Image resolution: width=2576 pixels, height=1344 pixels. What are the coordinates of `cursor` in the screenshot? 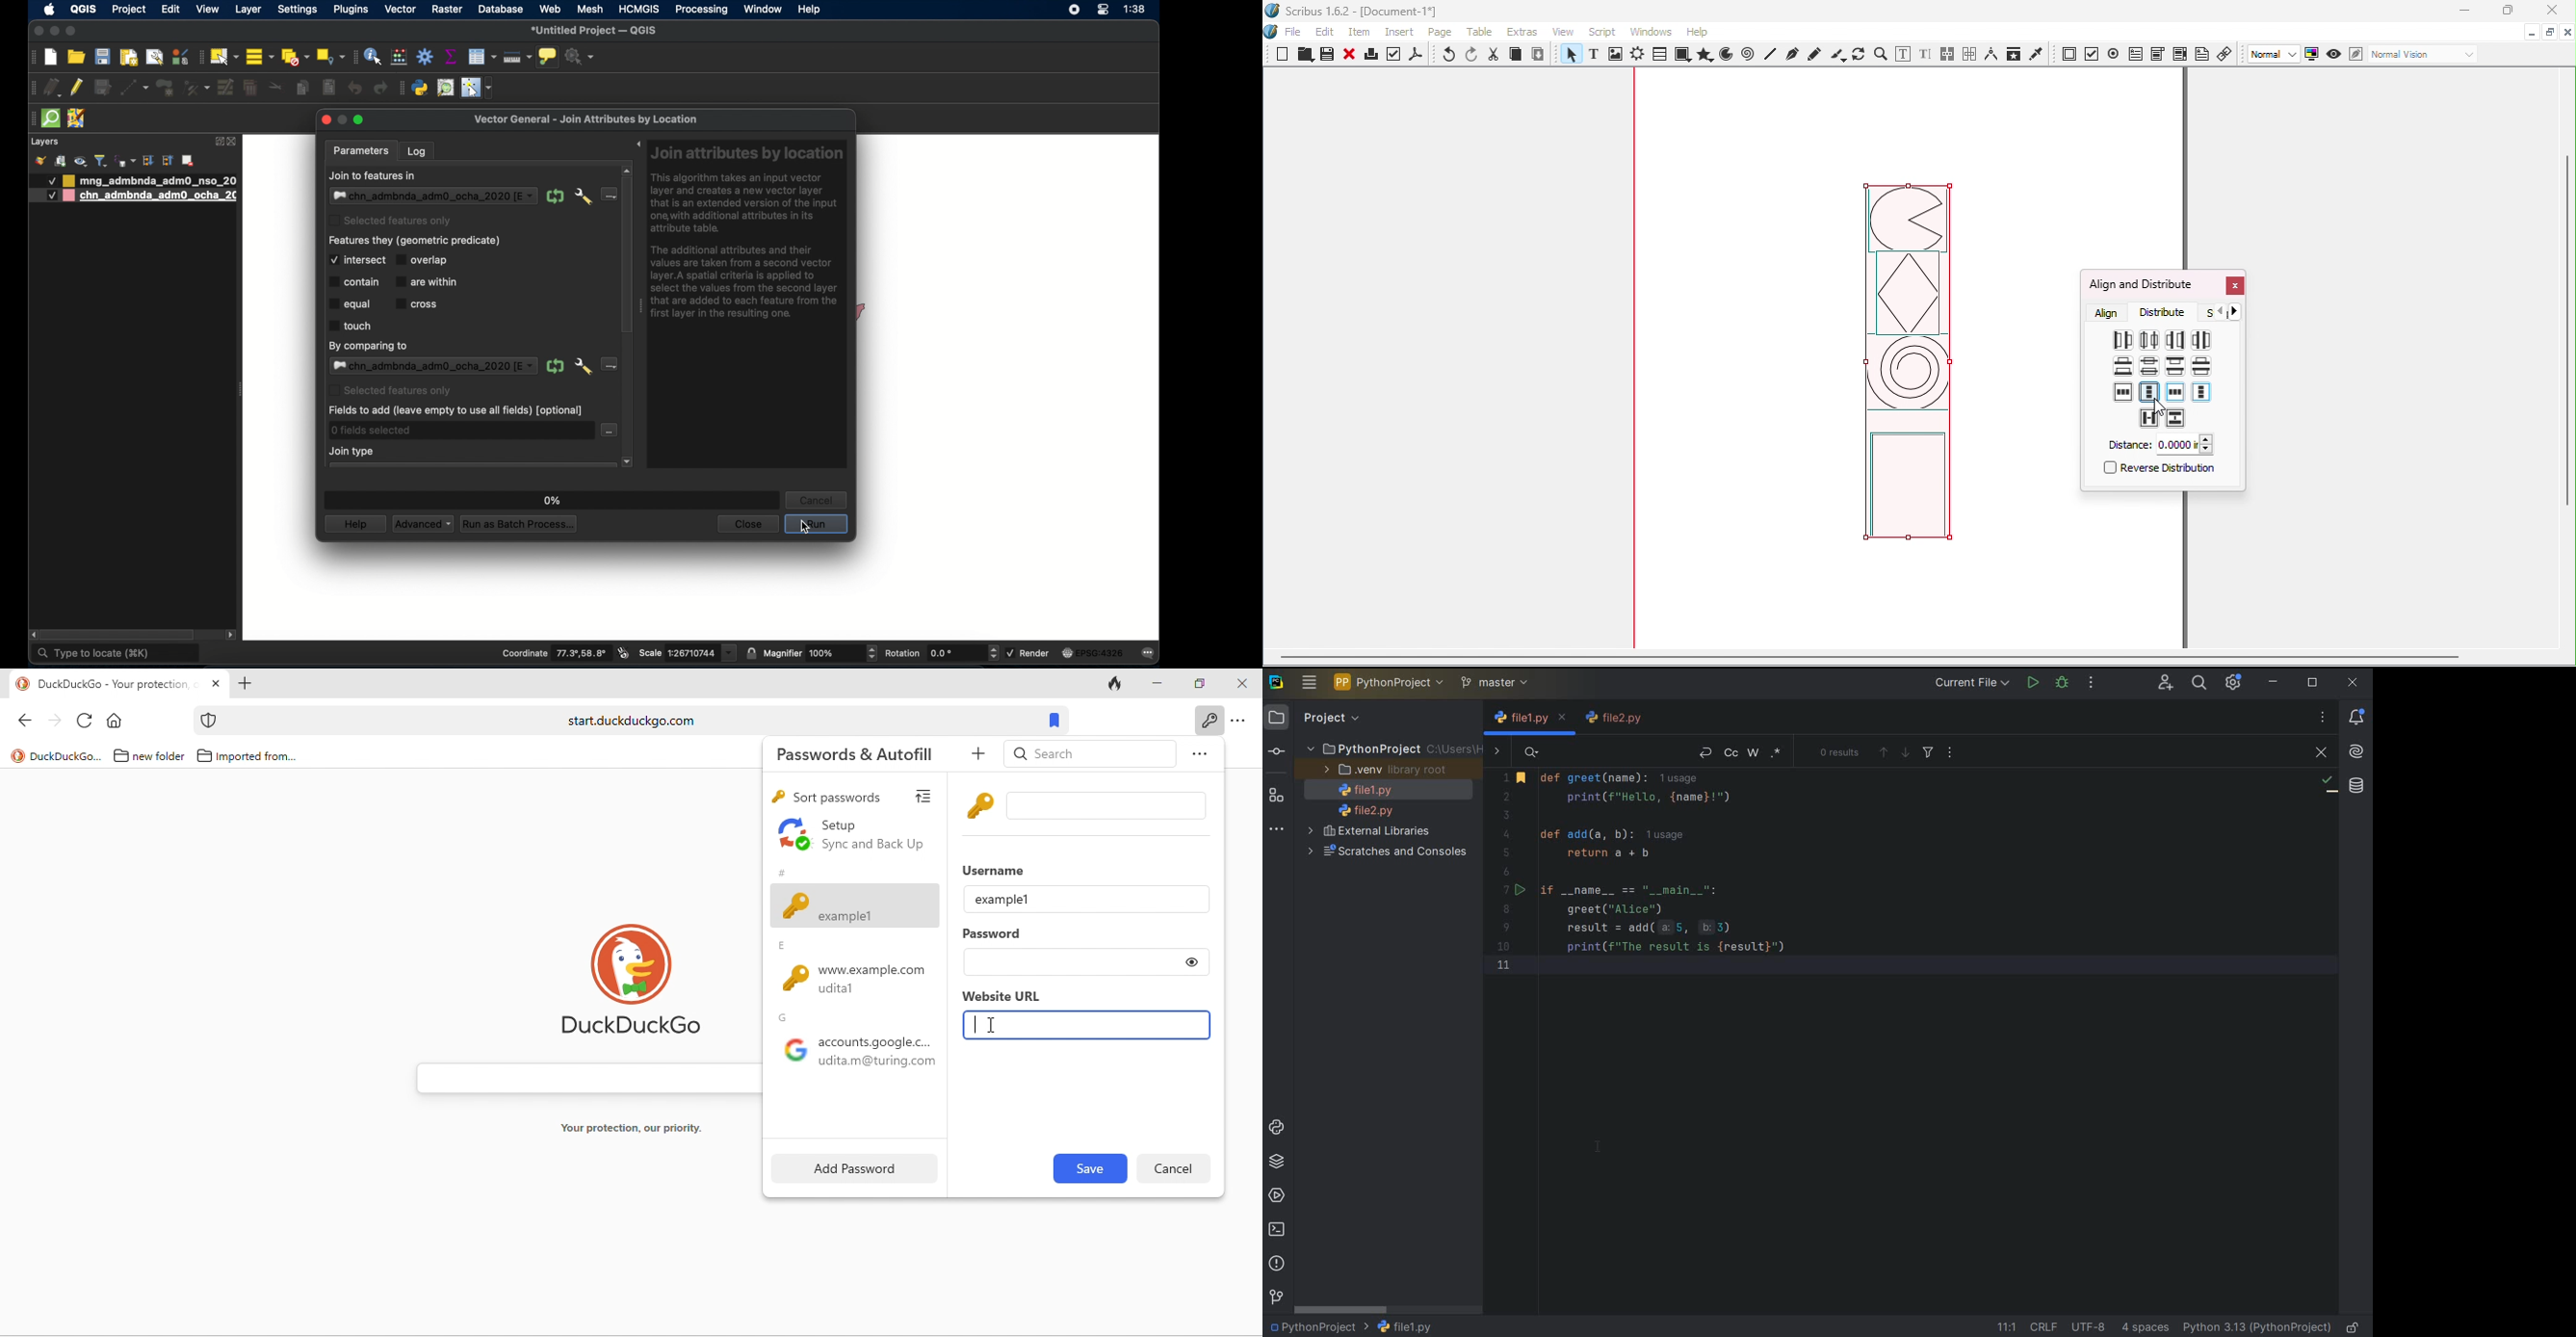 It's located at (804, 528).